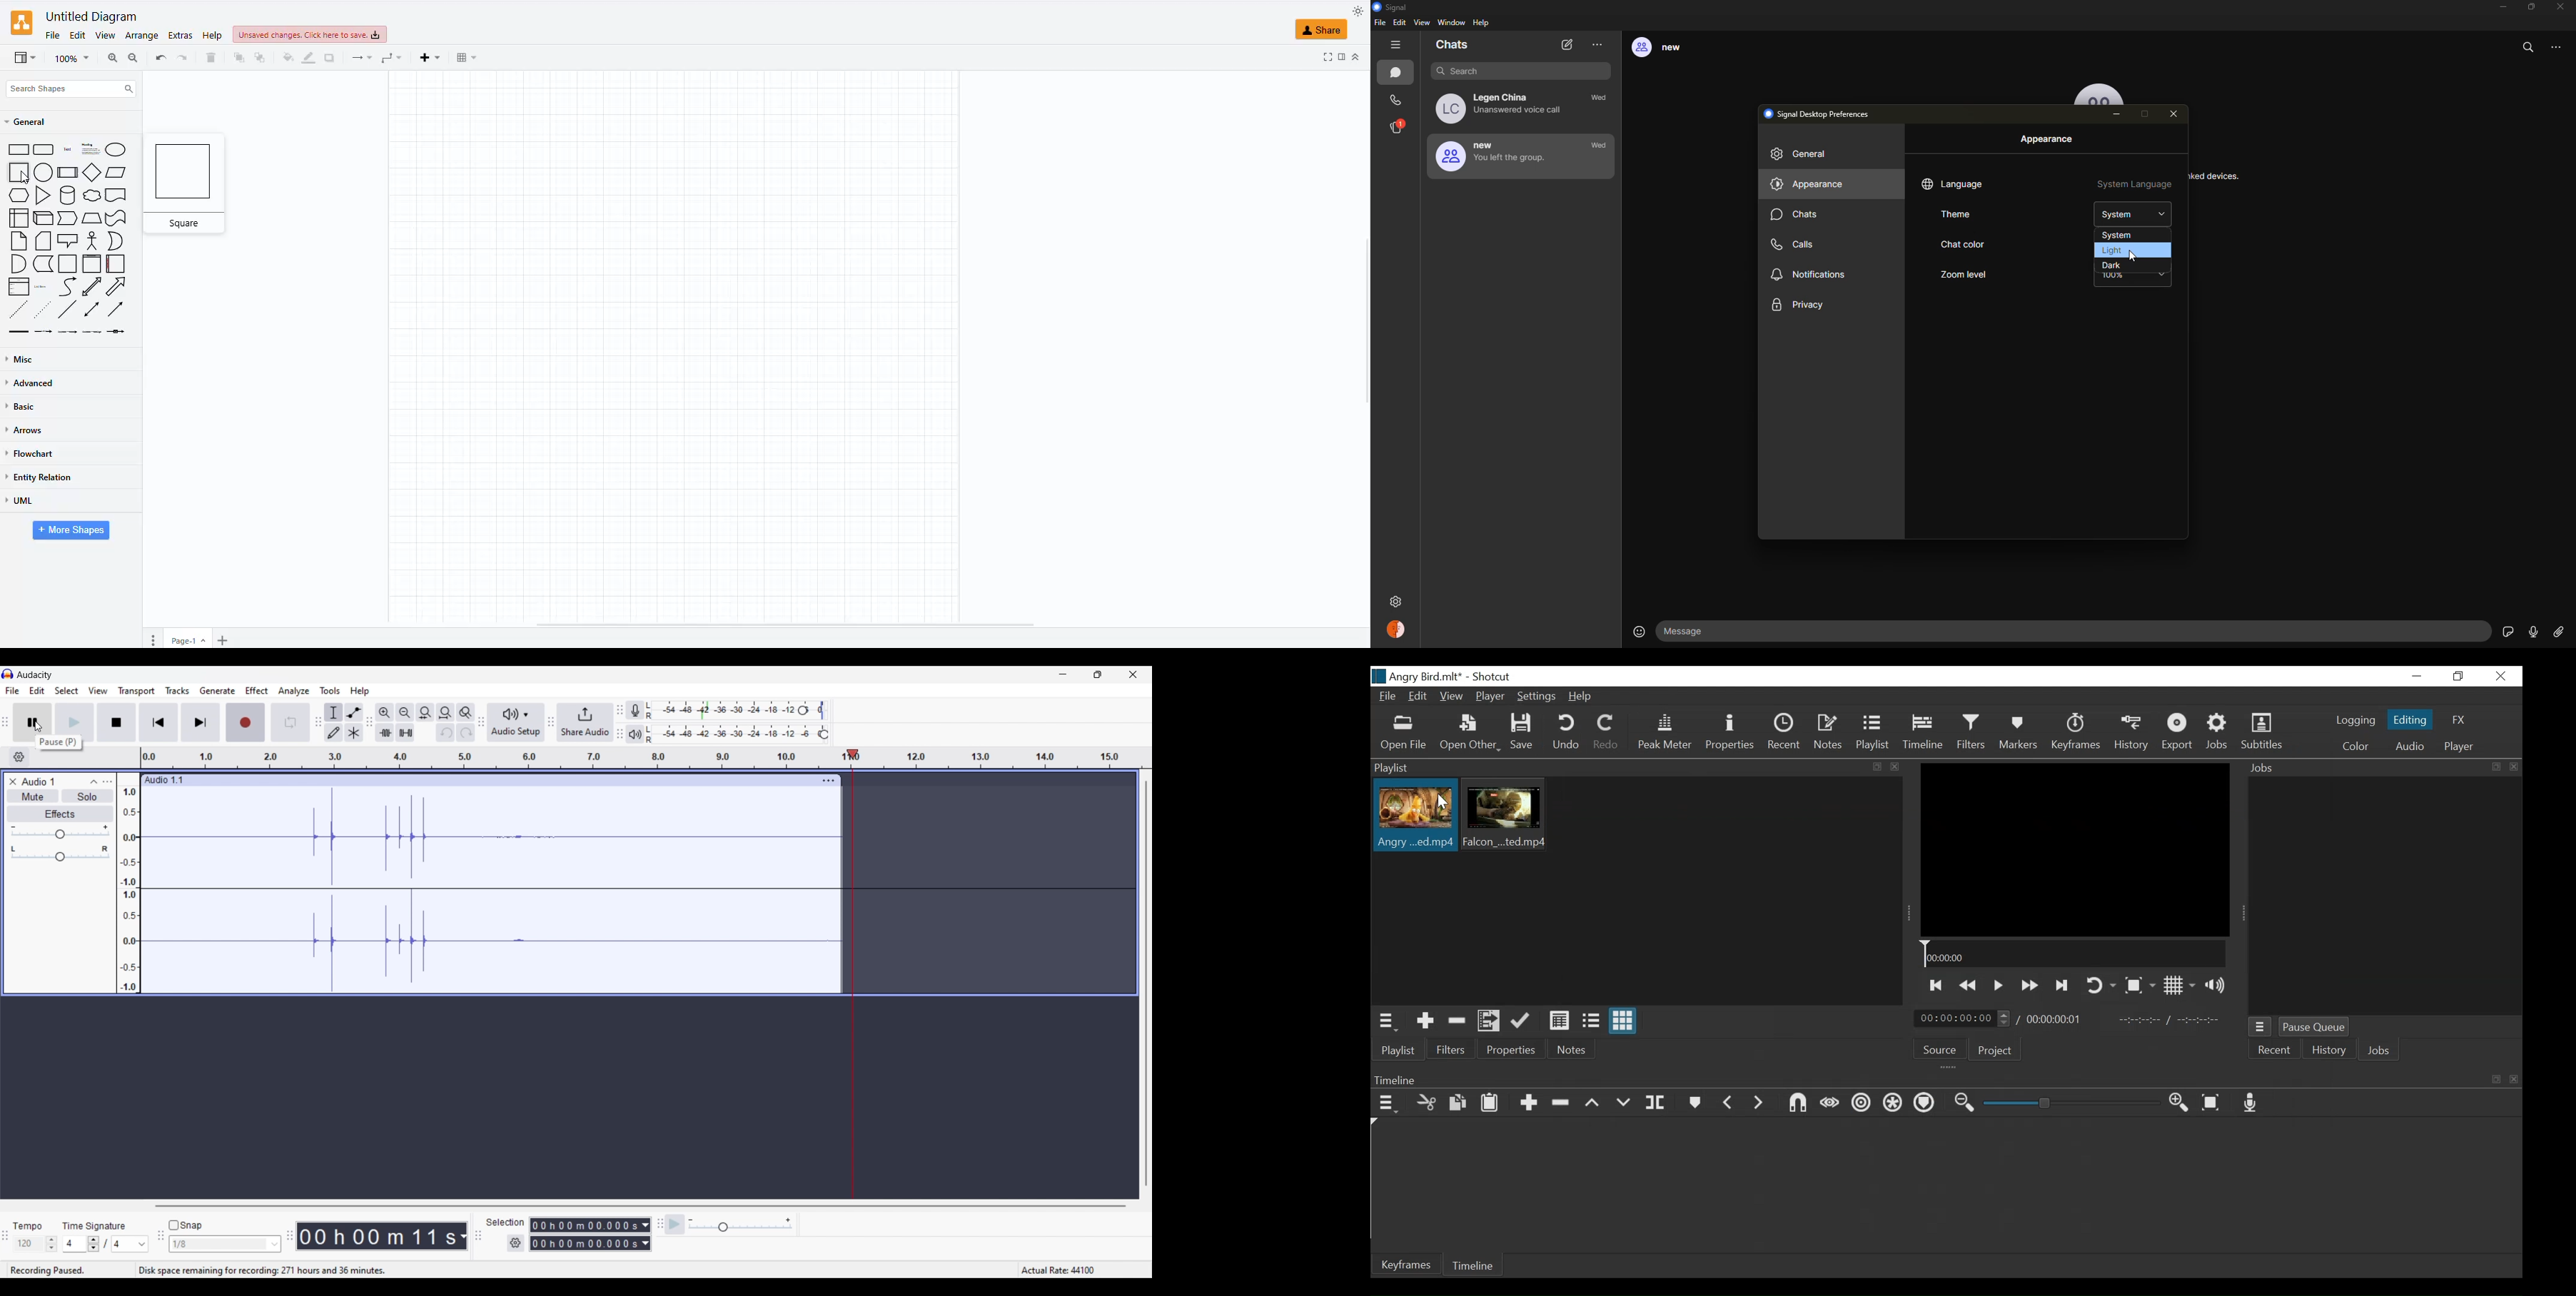 The image size is (2576, 1316). What do you see at coordinates (19, 309) in the screenshot?
I see `dashed line` at bounding box center [19, 309].